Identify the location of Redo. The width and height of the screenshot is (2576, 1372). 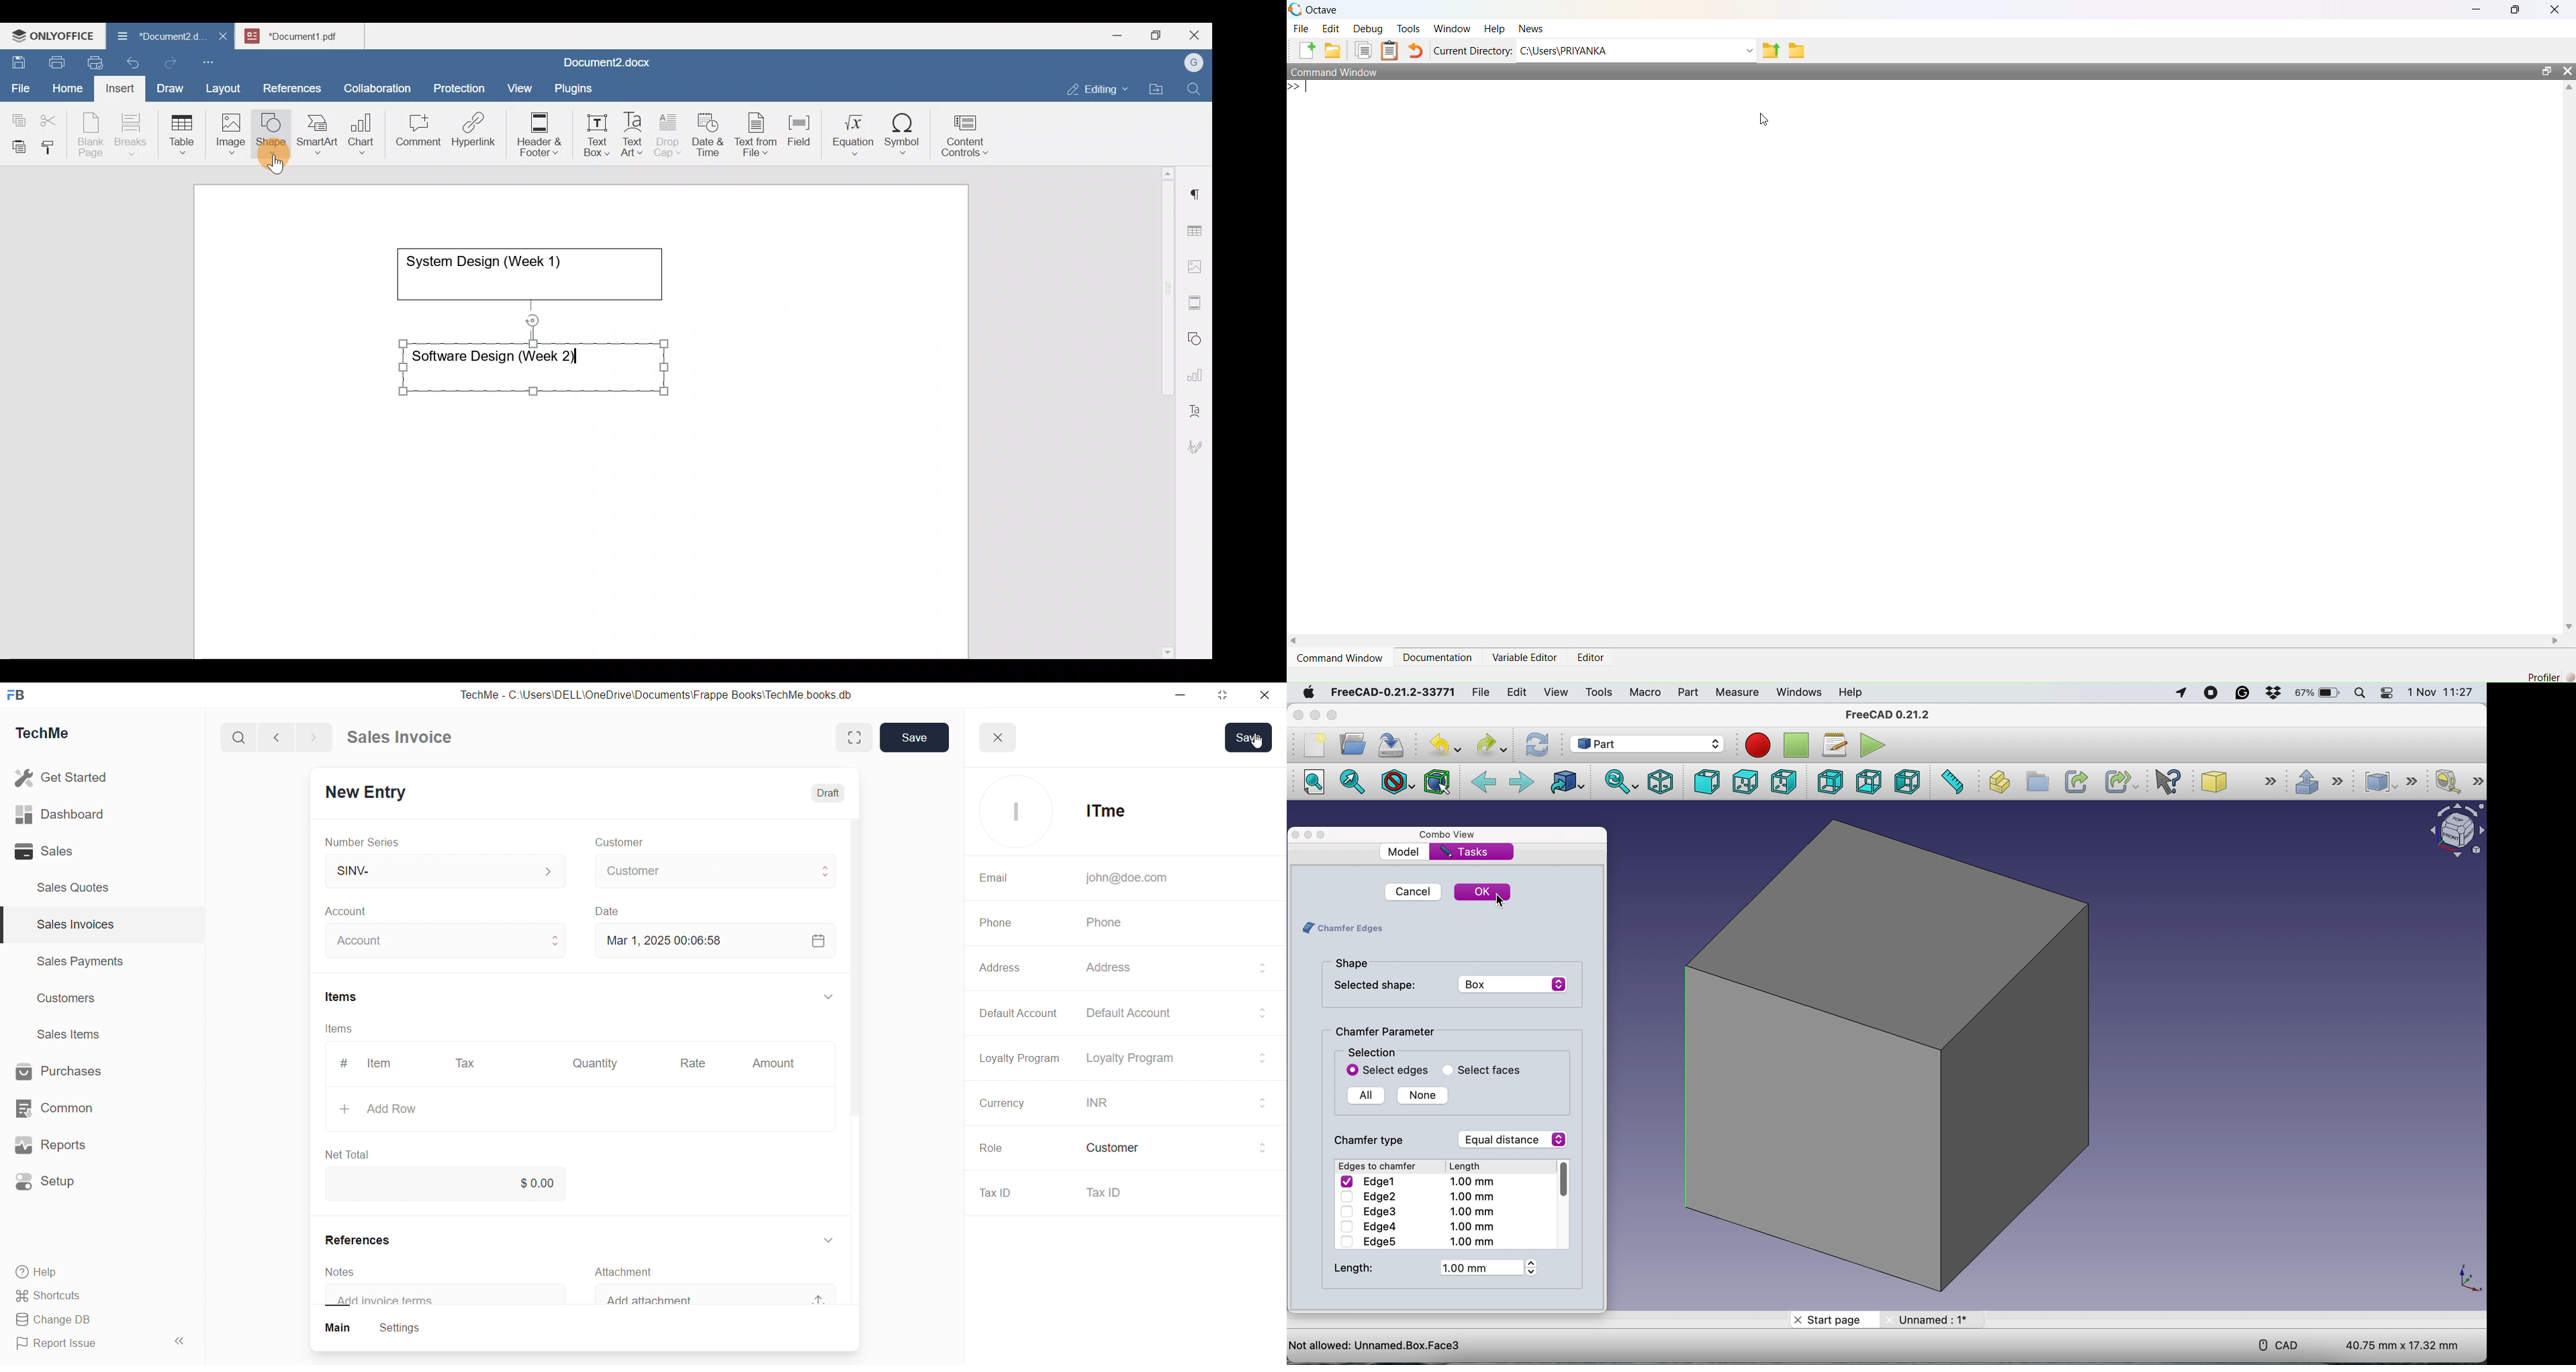
(170, 63).